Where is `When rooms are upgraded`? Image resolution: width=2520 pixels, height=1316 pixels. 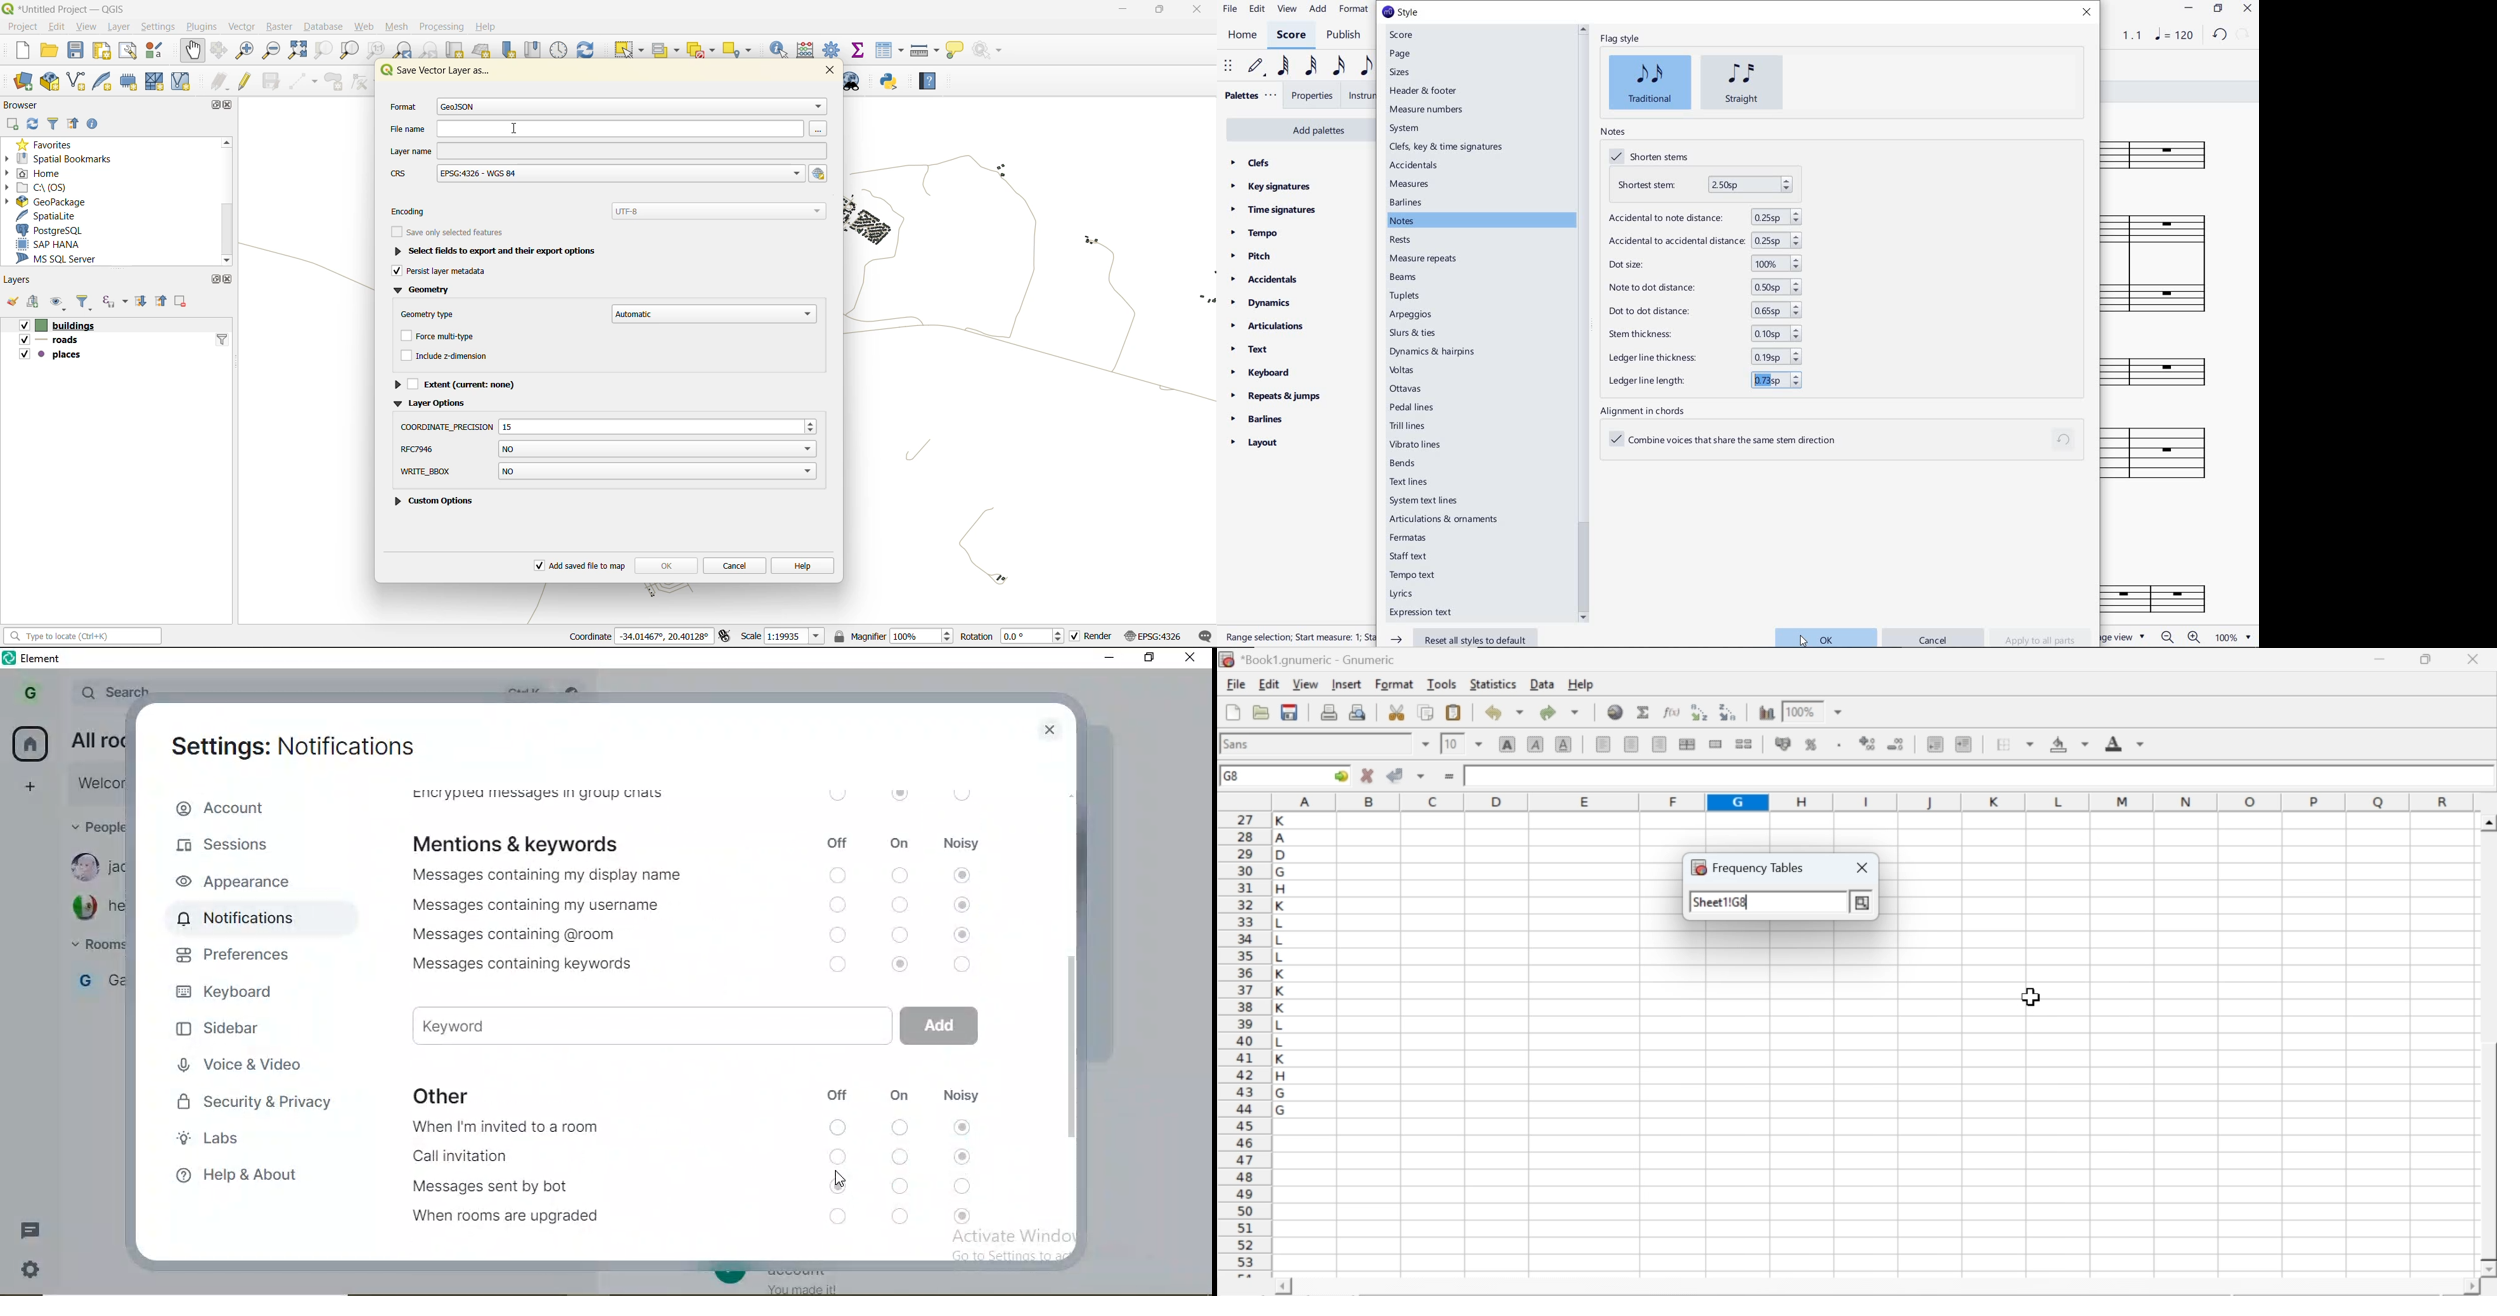
When rooms are upgraded is located at coordinates (502, 1216).